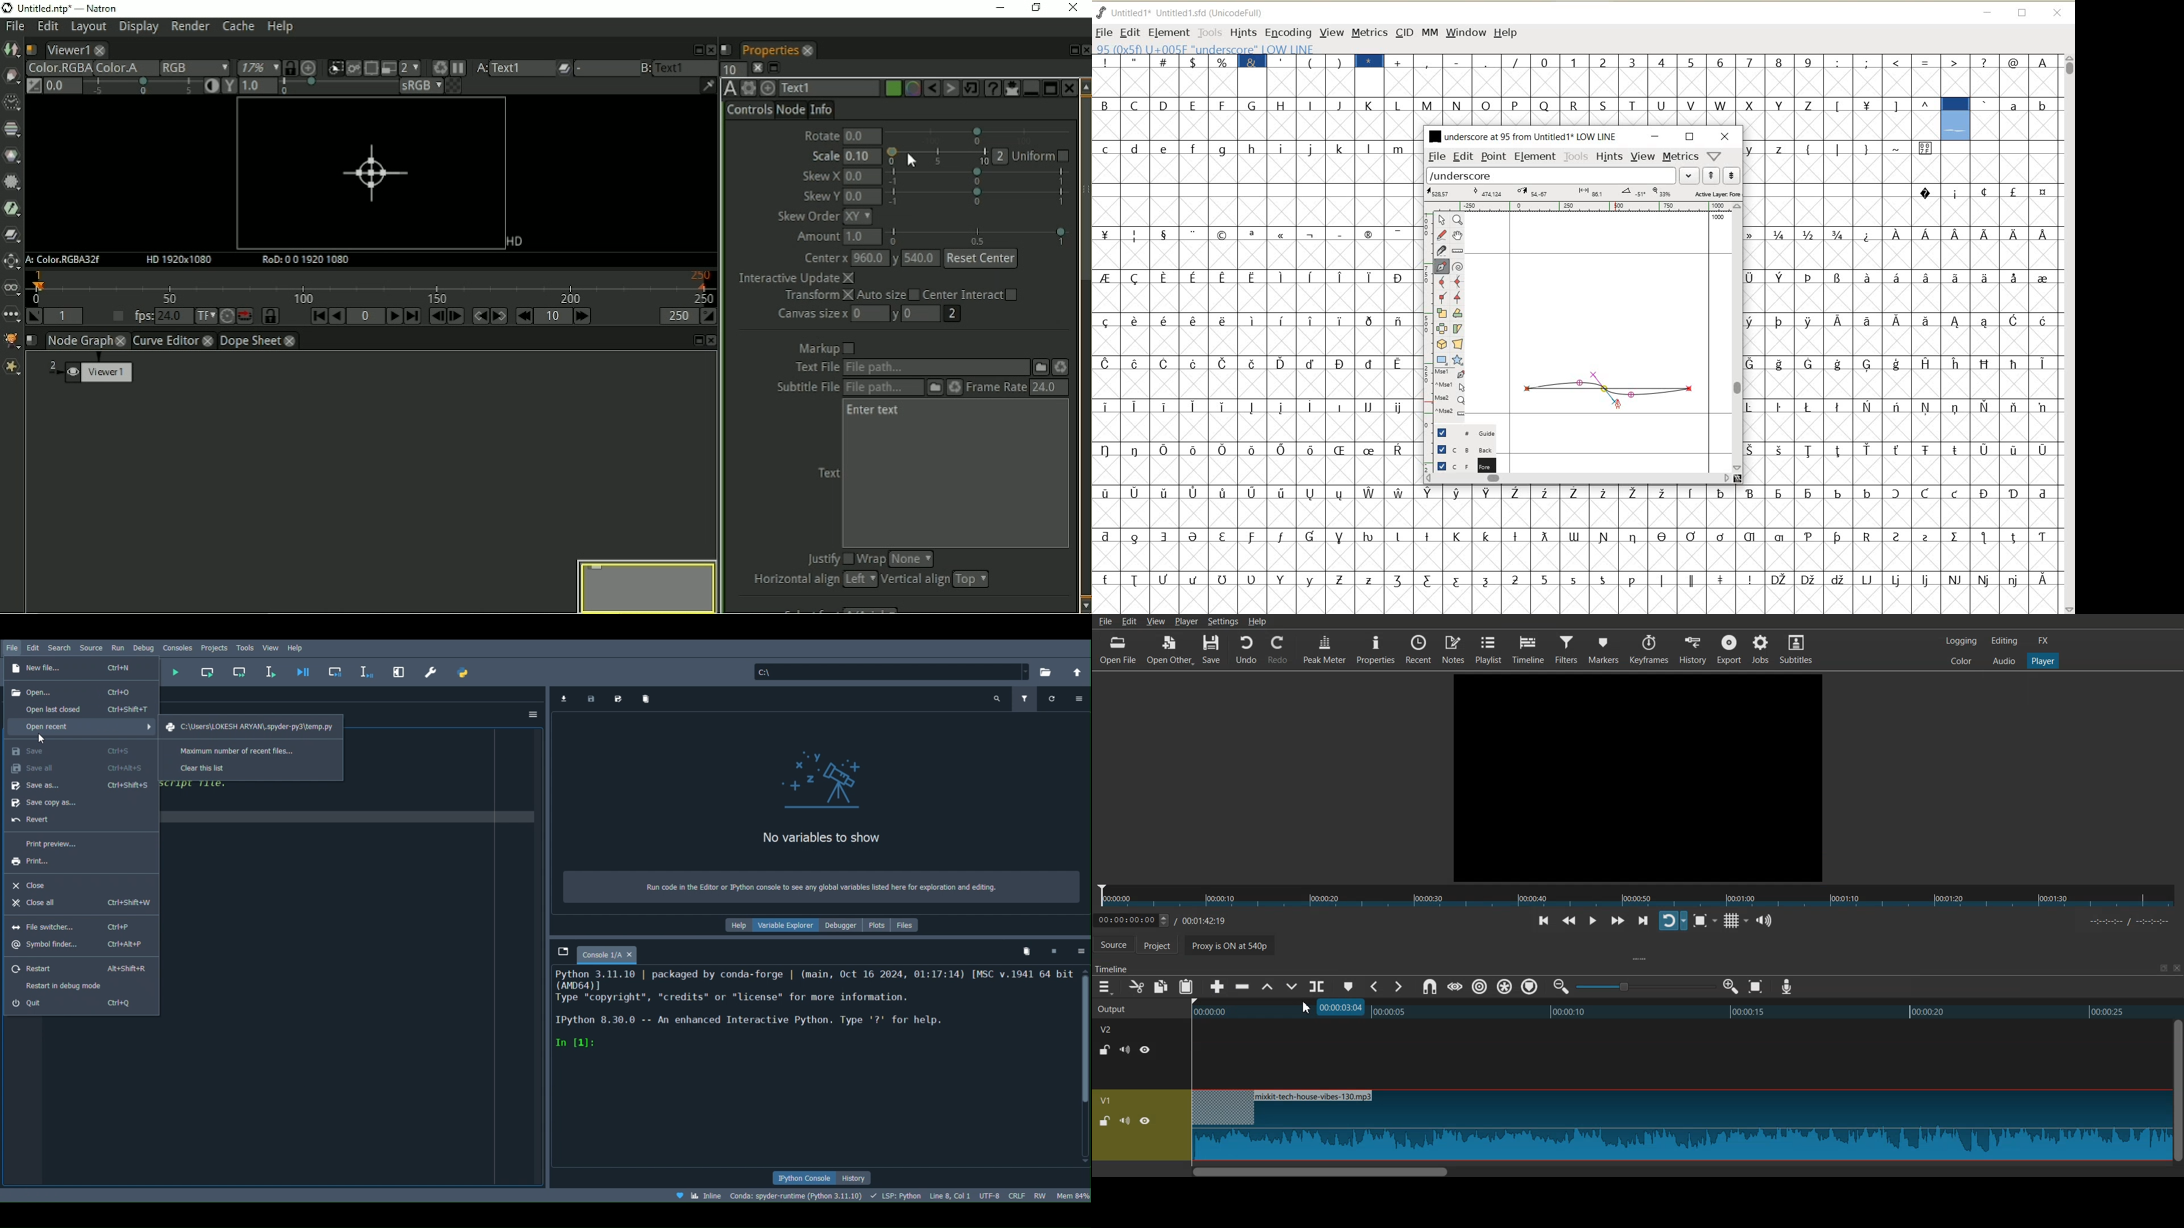 The height and width of the screenshot is (1232, 2184). Describe the element at coordinates (78, 691) in the screenshot. I see `Open` at that location.